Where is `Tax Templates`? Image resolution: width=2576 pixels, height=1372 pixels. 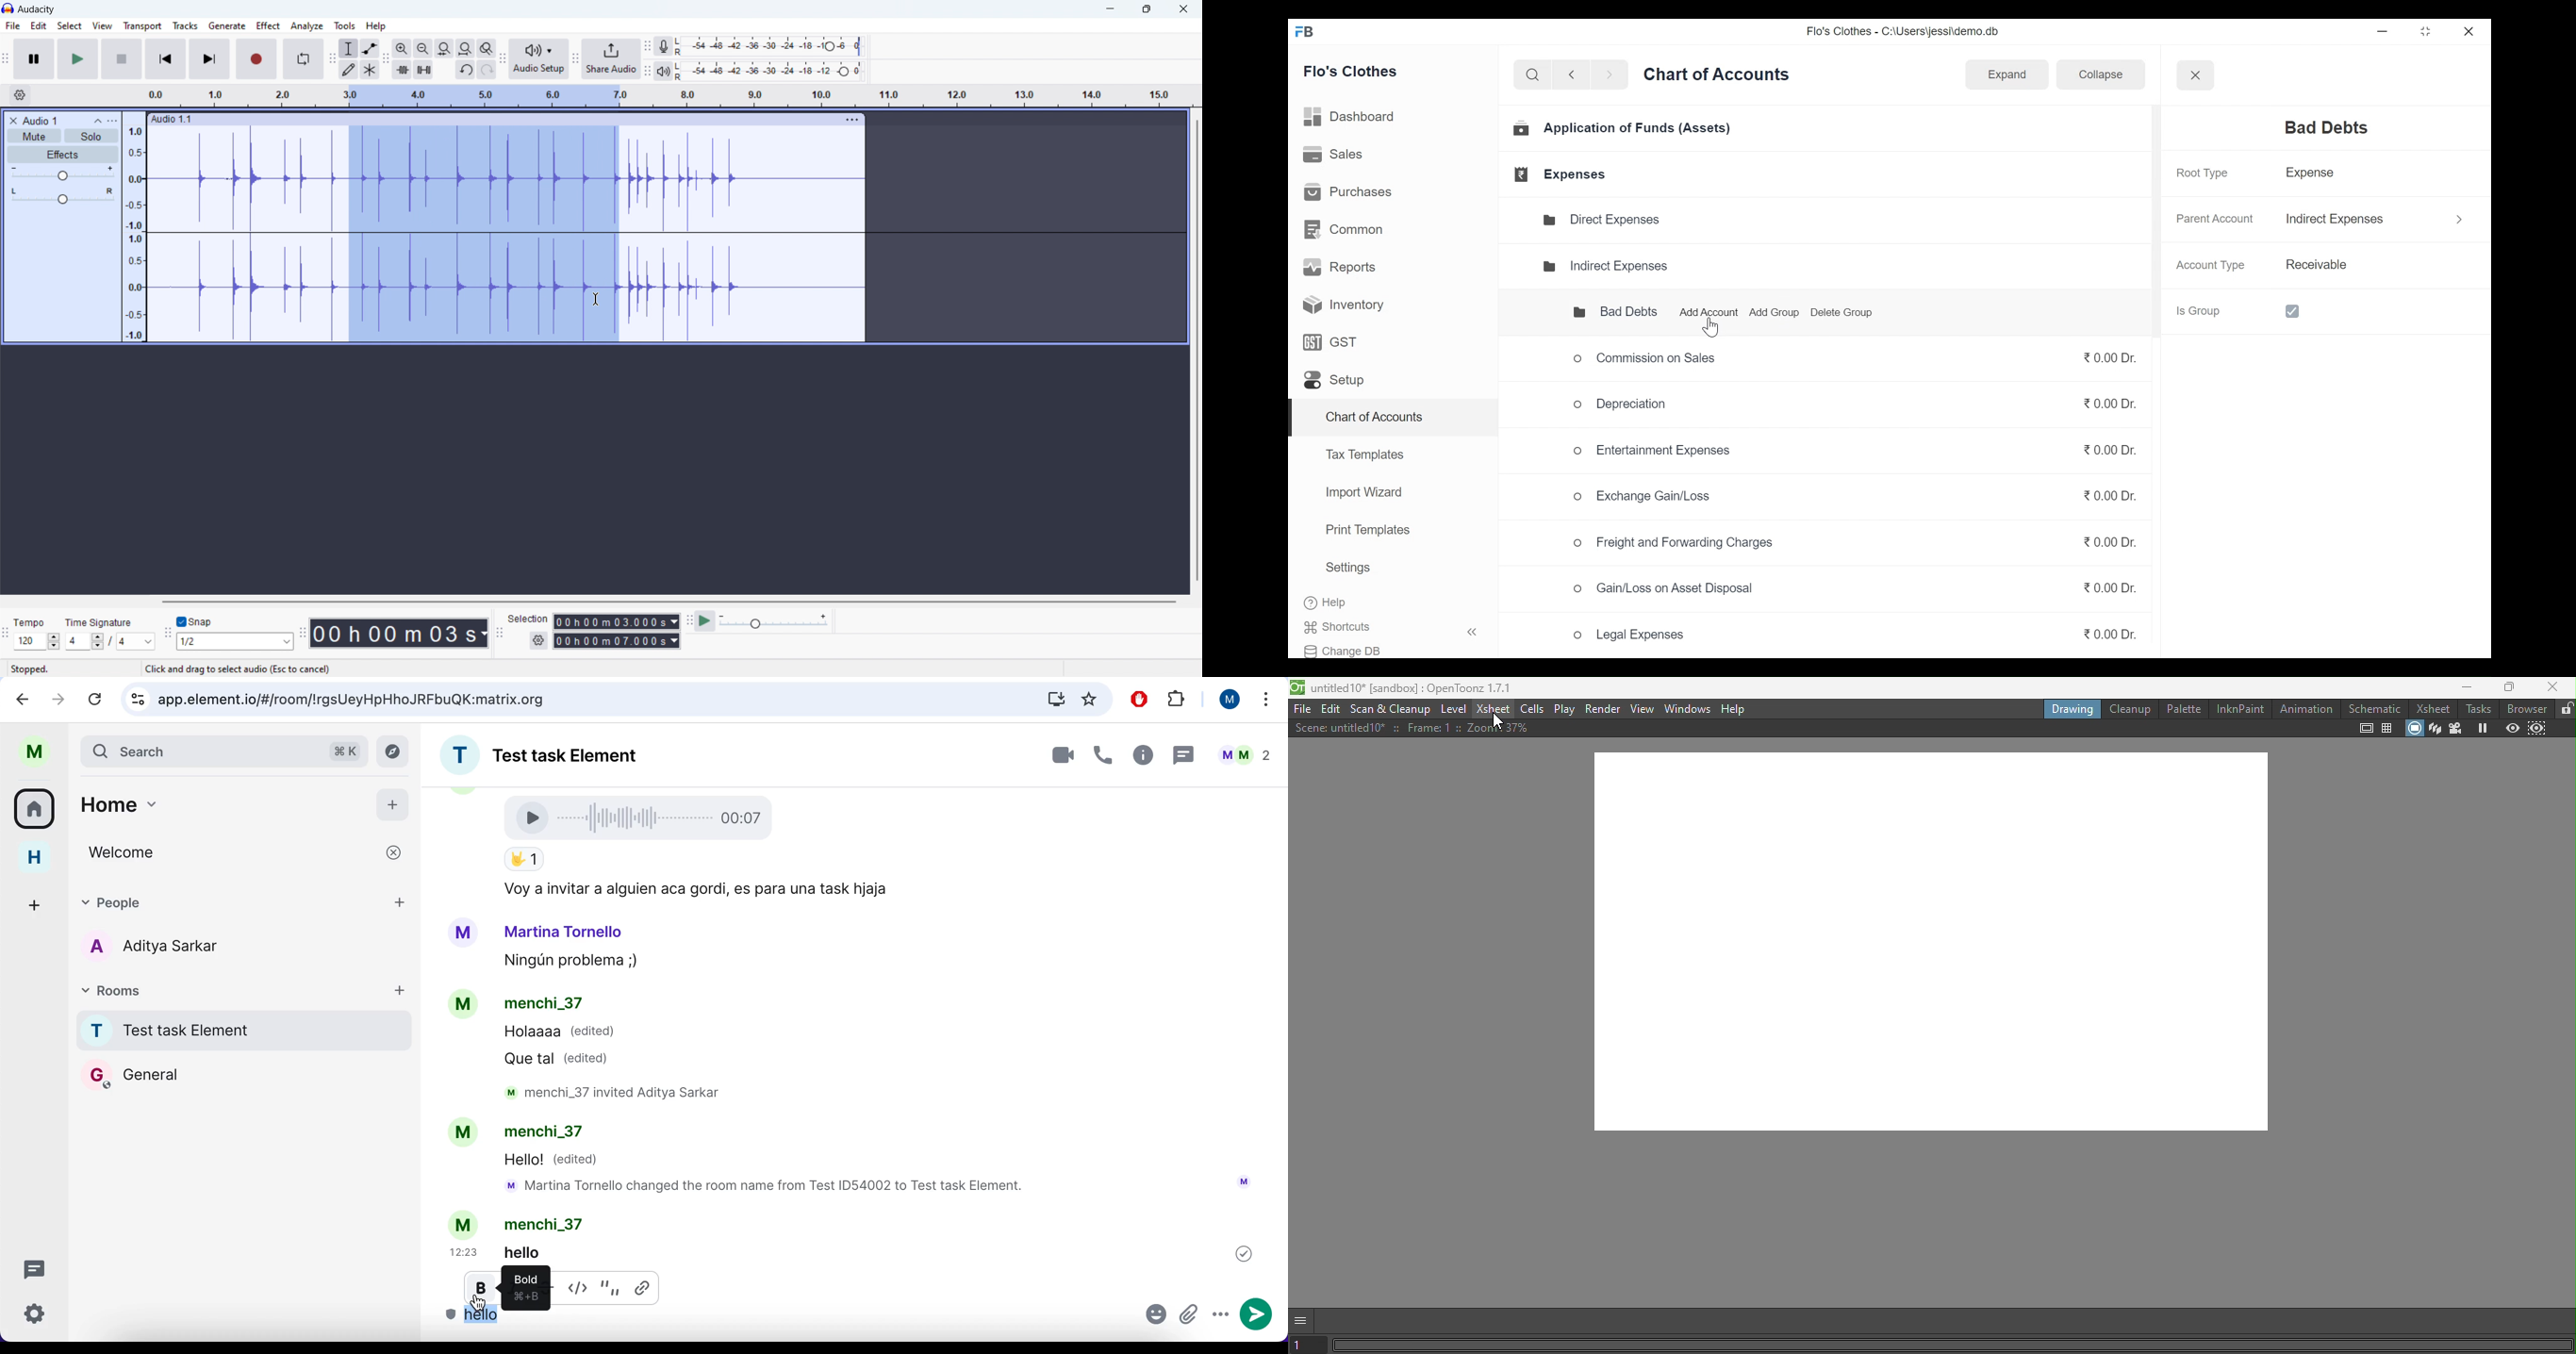
Tax Templates is located at coordinates (1364, 454).